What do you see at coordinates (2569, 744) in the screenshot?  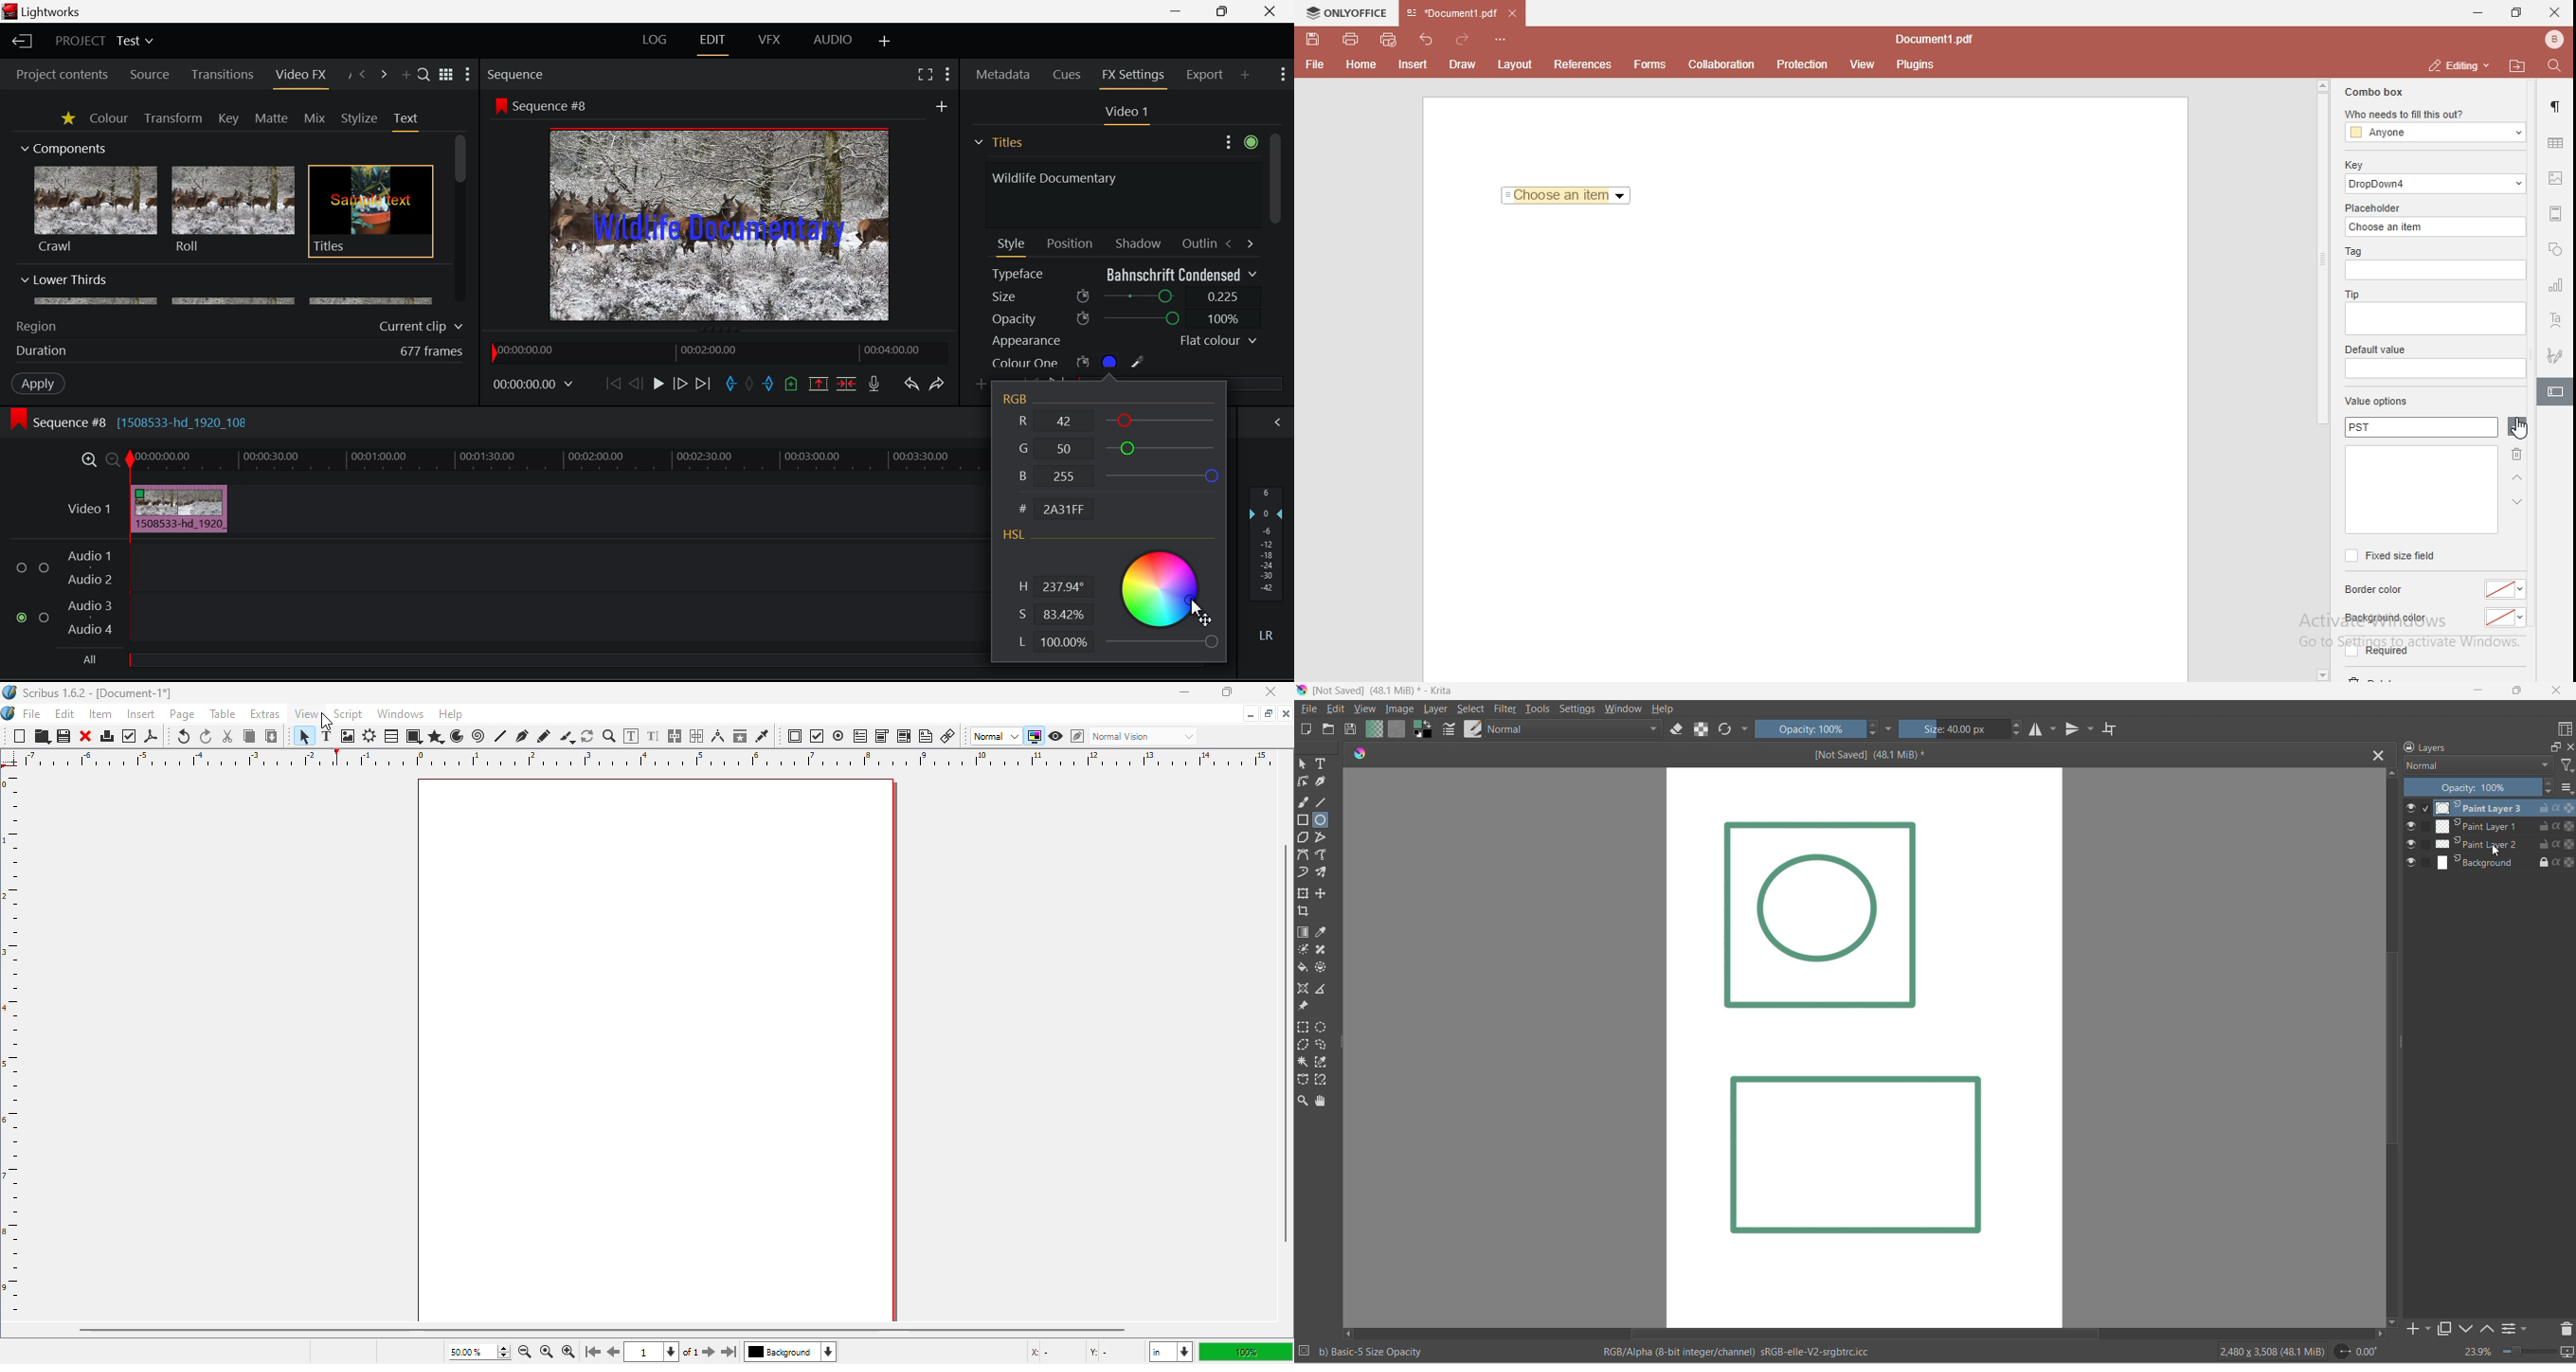 I see `close` at bounding box center [2569, 744].